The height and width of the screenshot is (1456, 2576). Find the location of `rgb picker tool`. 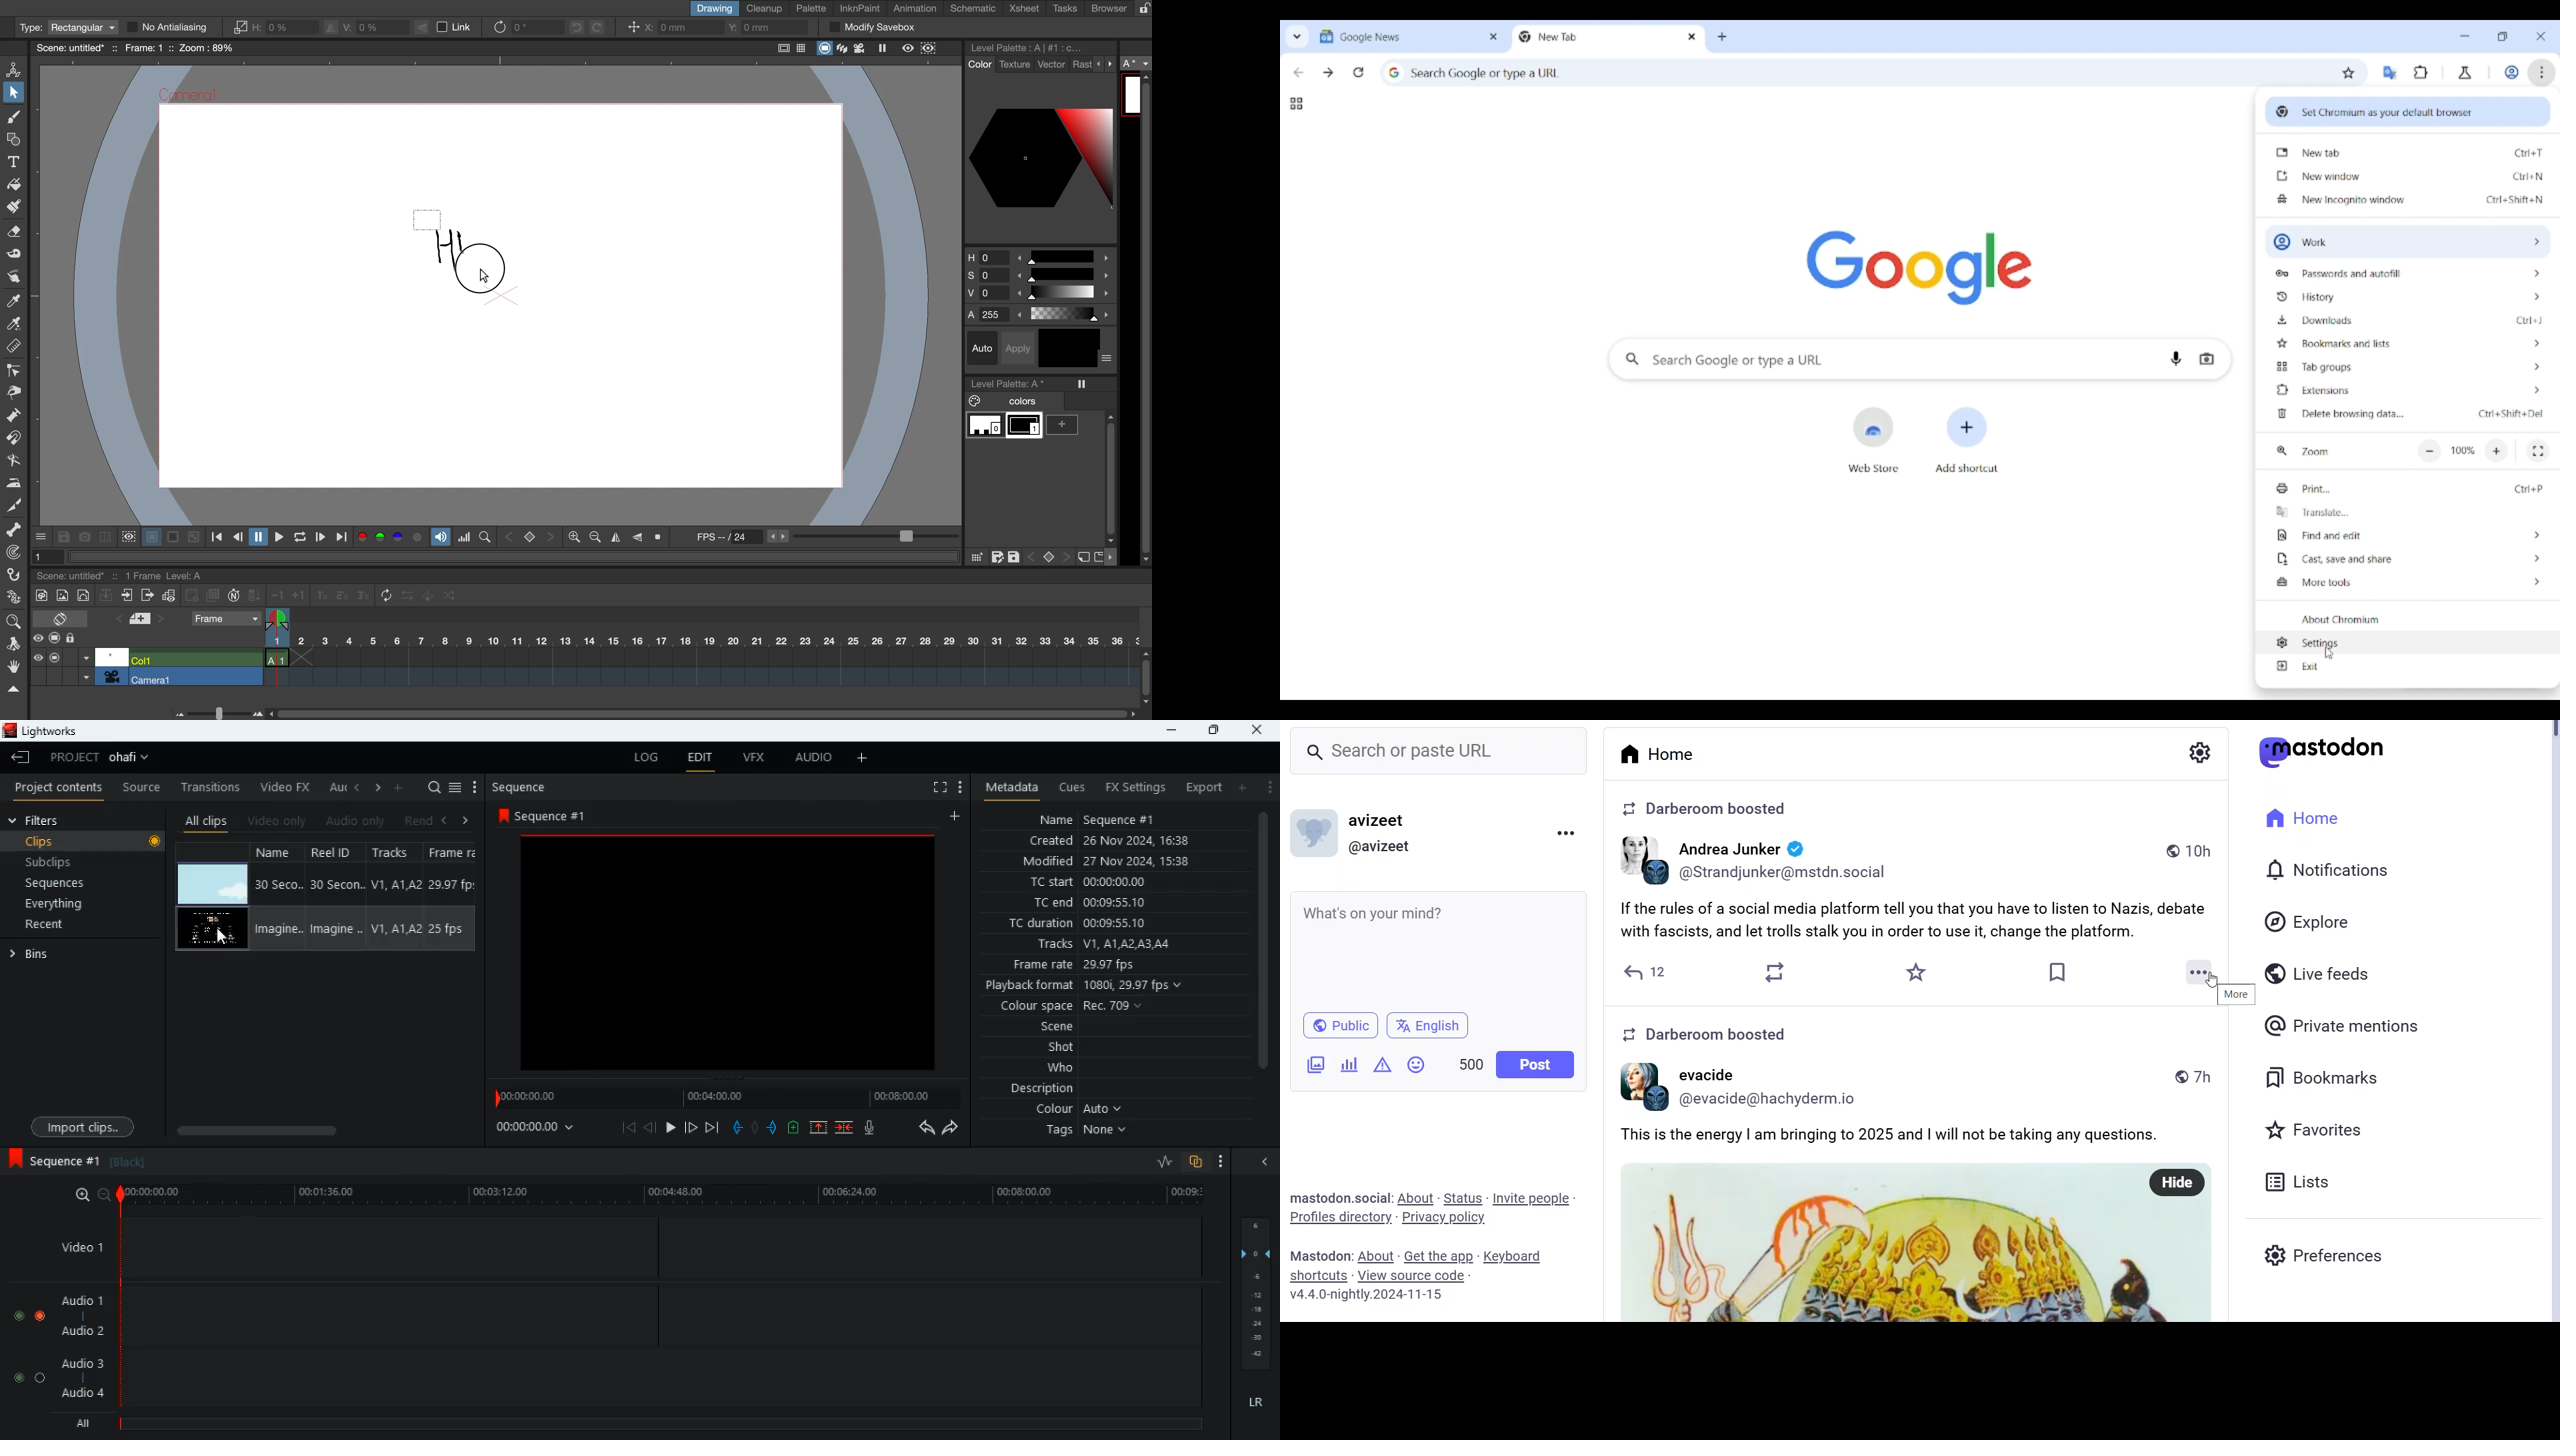

rgb picker tool is located at coordinates (12, 324).